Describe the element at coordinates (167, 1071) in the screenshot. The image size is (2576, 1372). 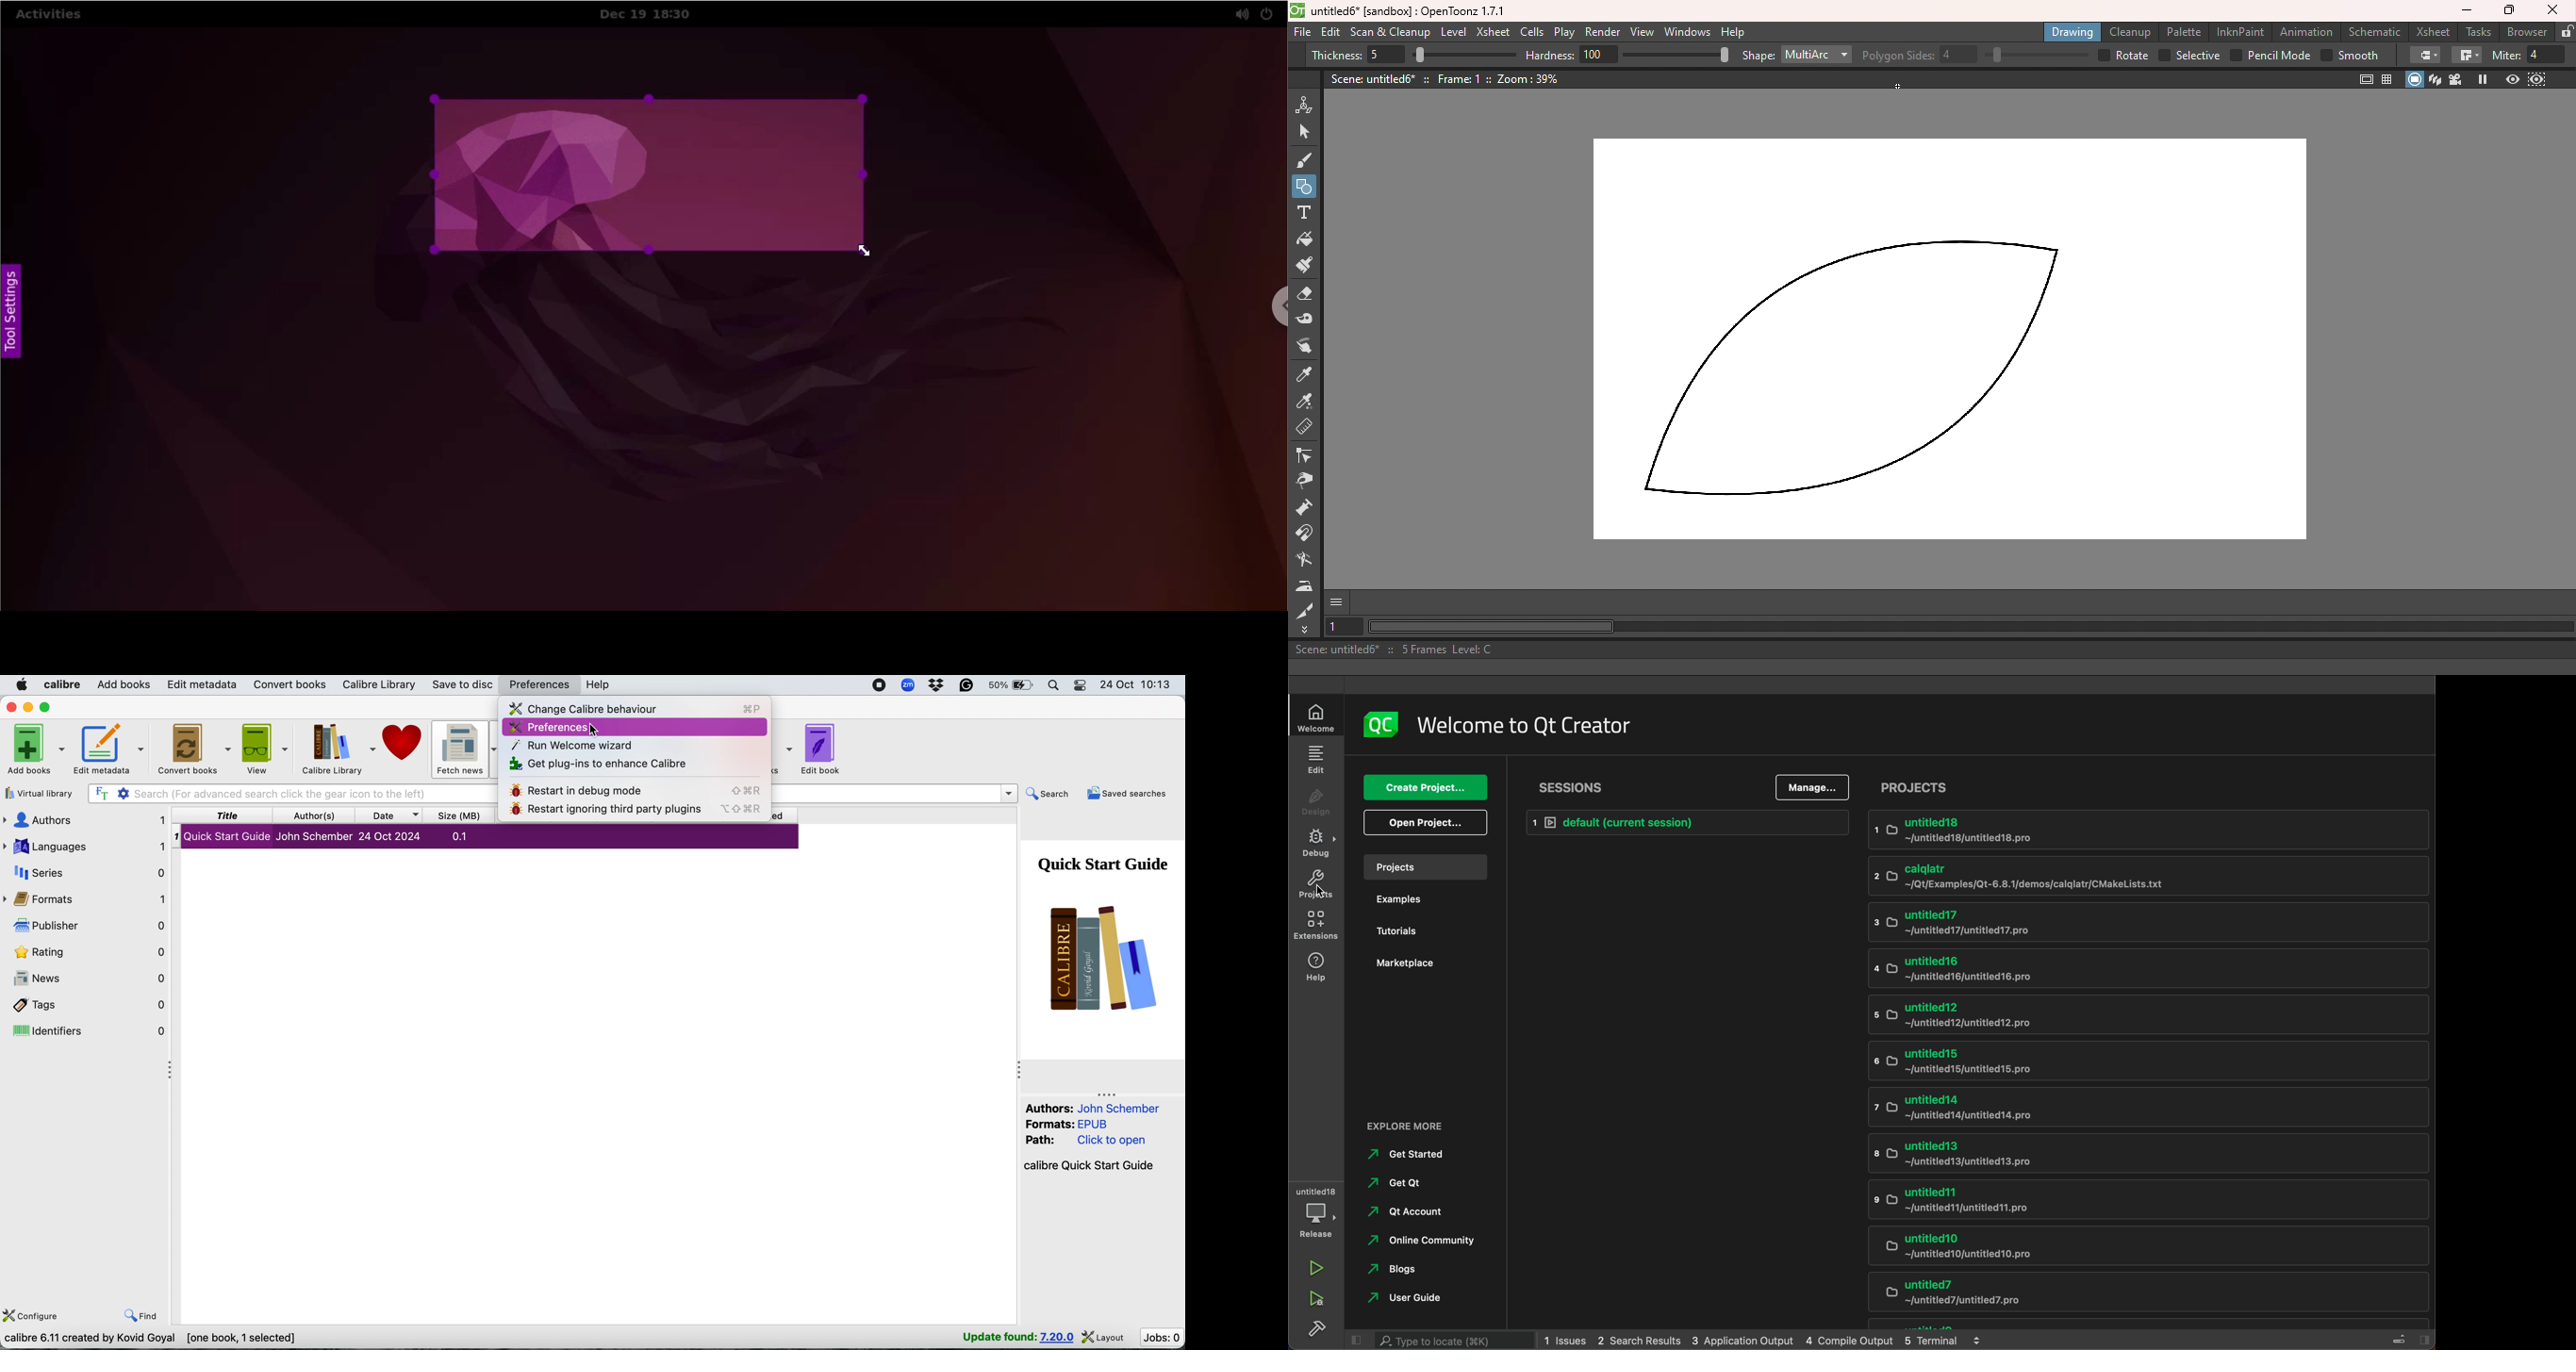
I see `collapse` at that location.